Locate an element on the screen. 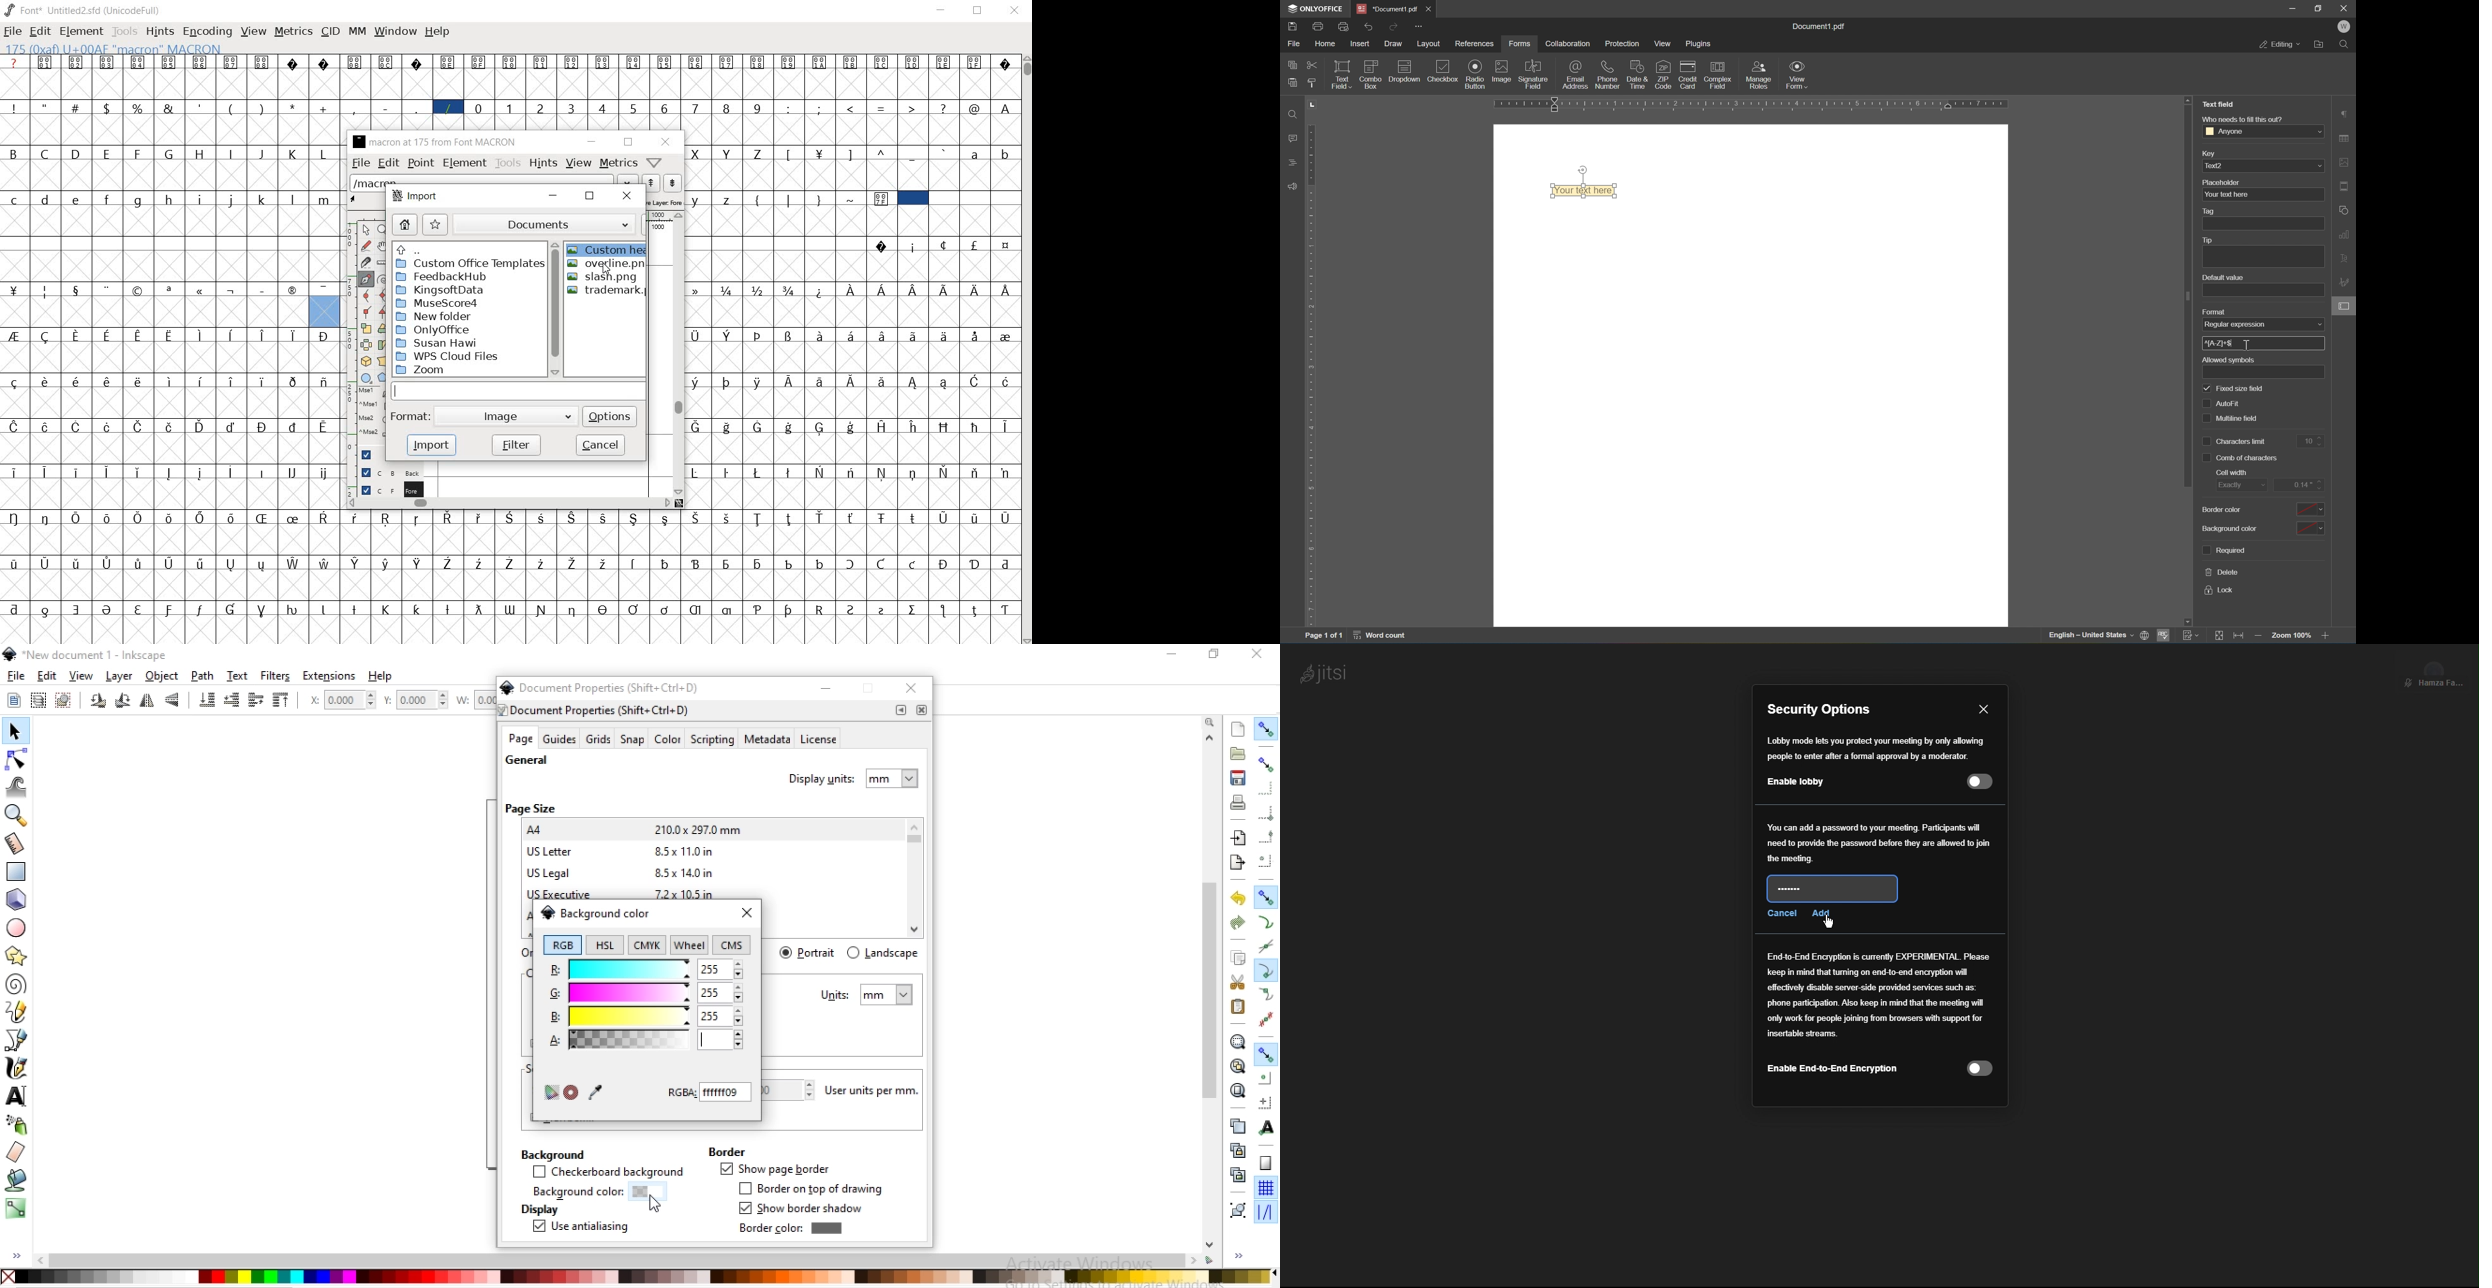 This screenshot has width=2492, height=1288. wheel is located at coordinates (689, 945).